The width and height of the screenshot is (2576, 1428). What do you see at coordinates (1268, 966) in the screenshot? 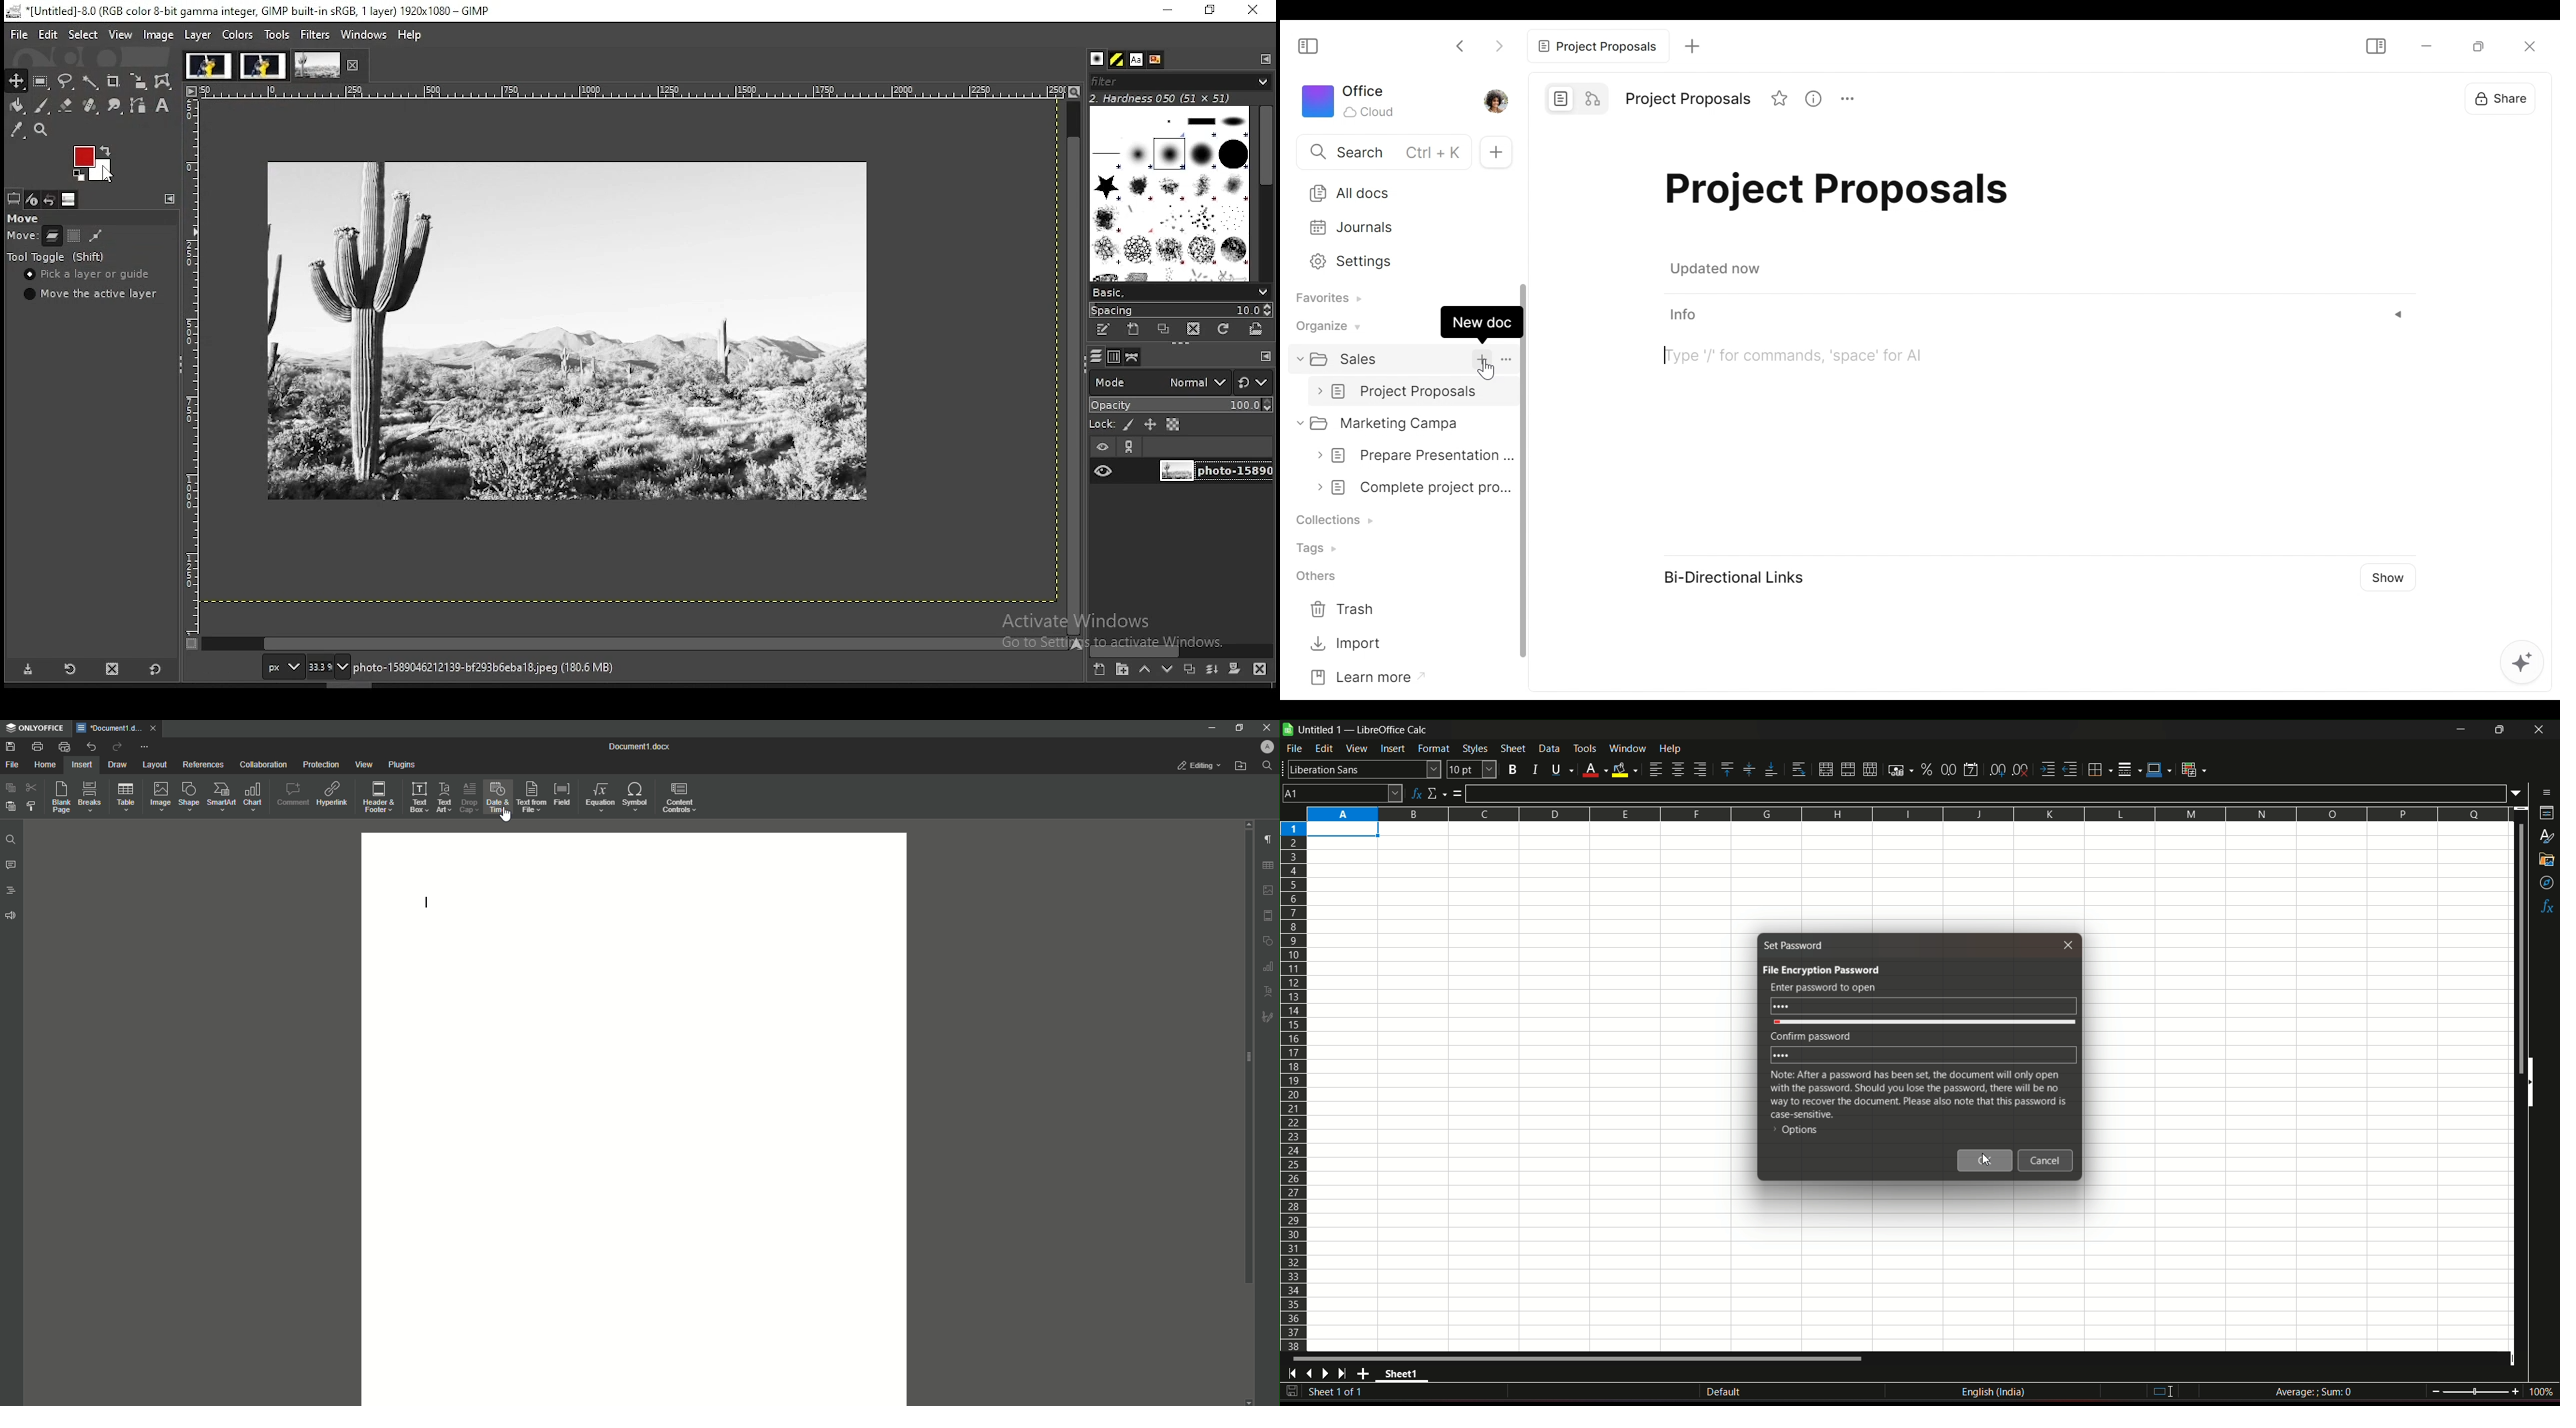
I see `graph settings` at bounding box center [1268, 966].